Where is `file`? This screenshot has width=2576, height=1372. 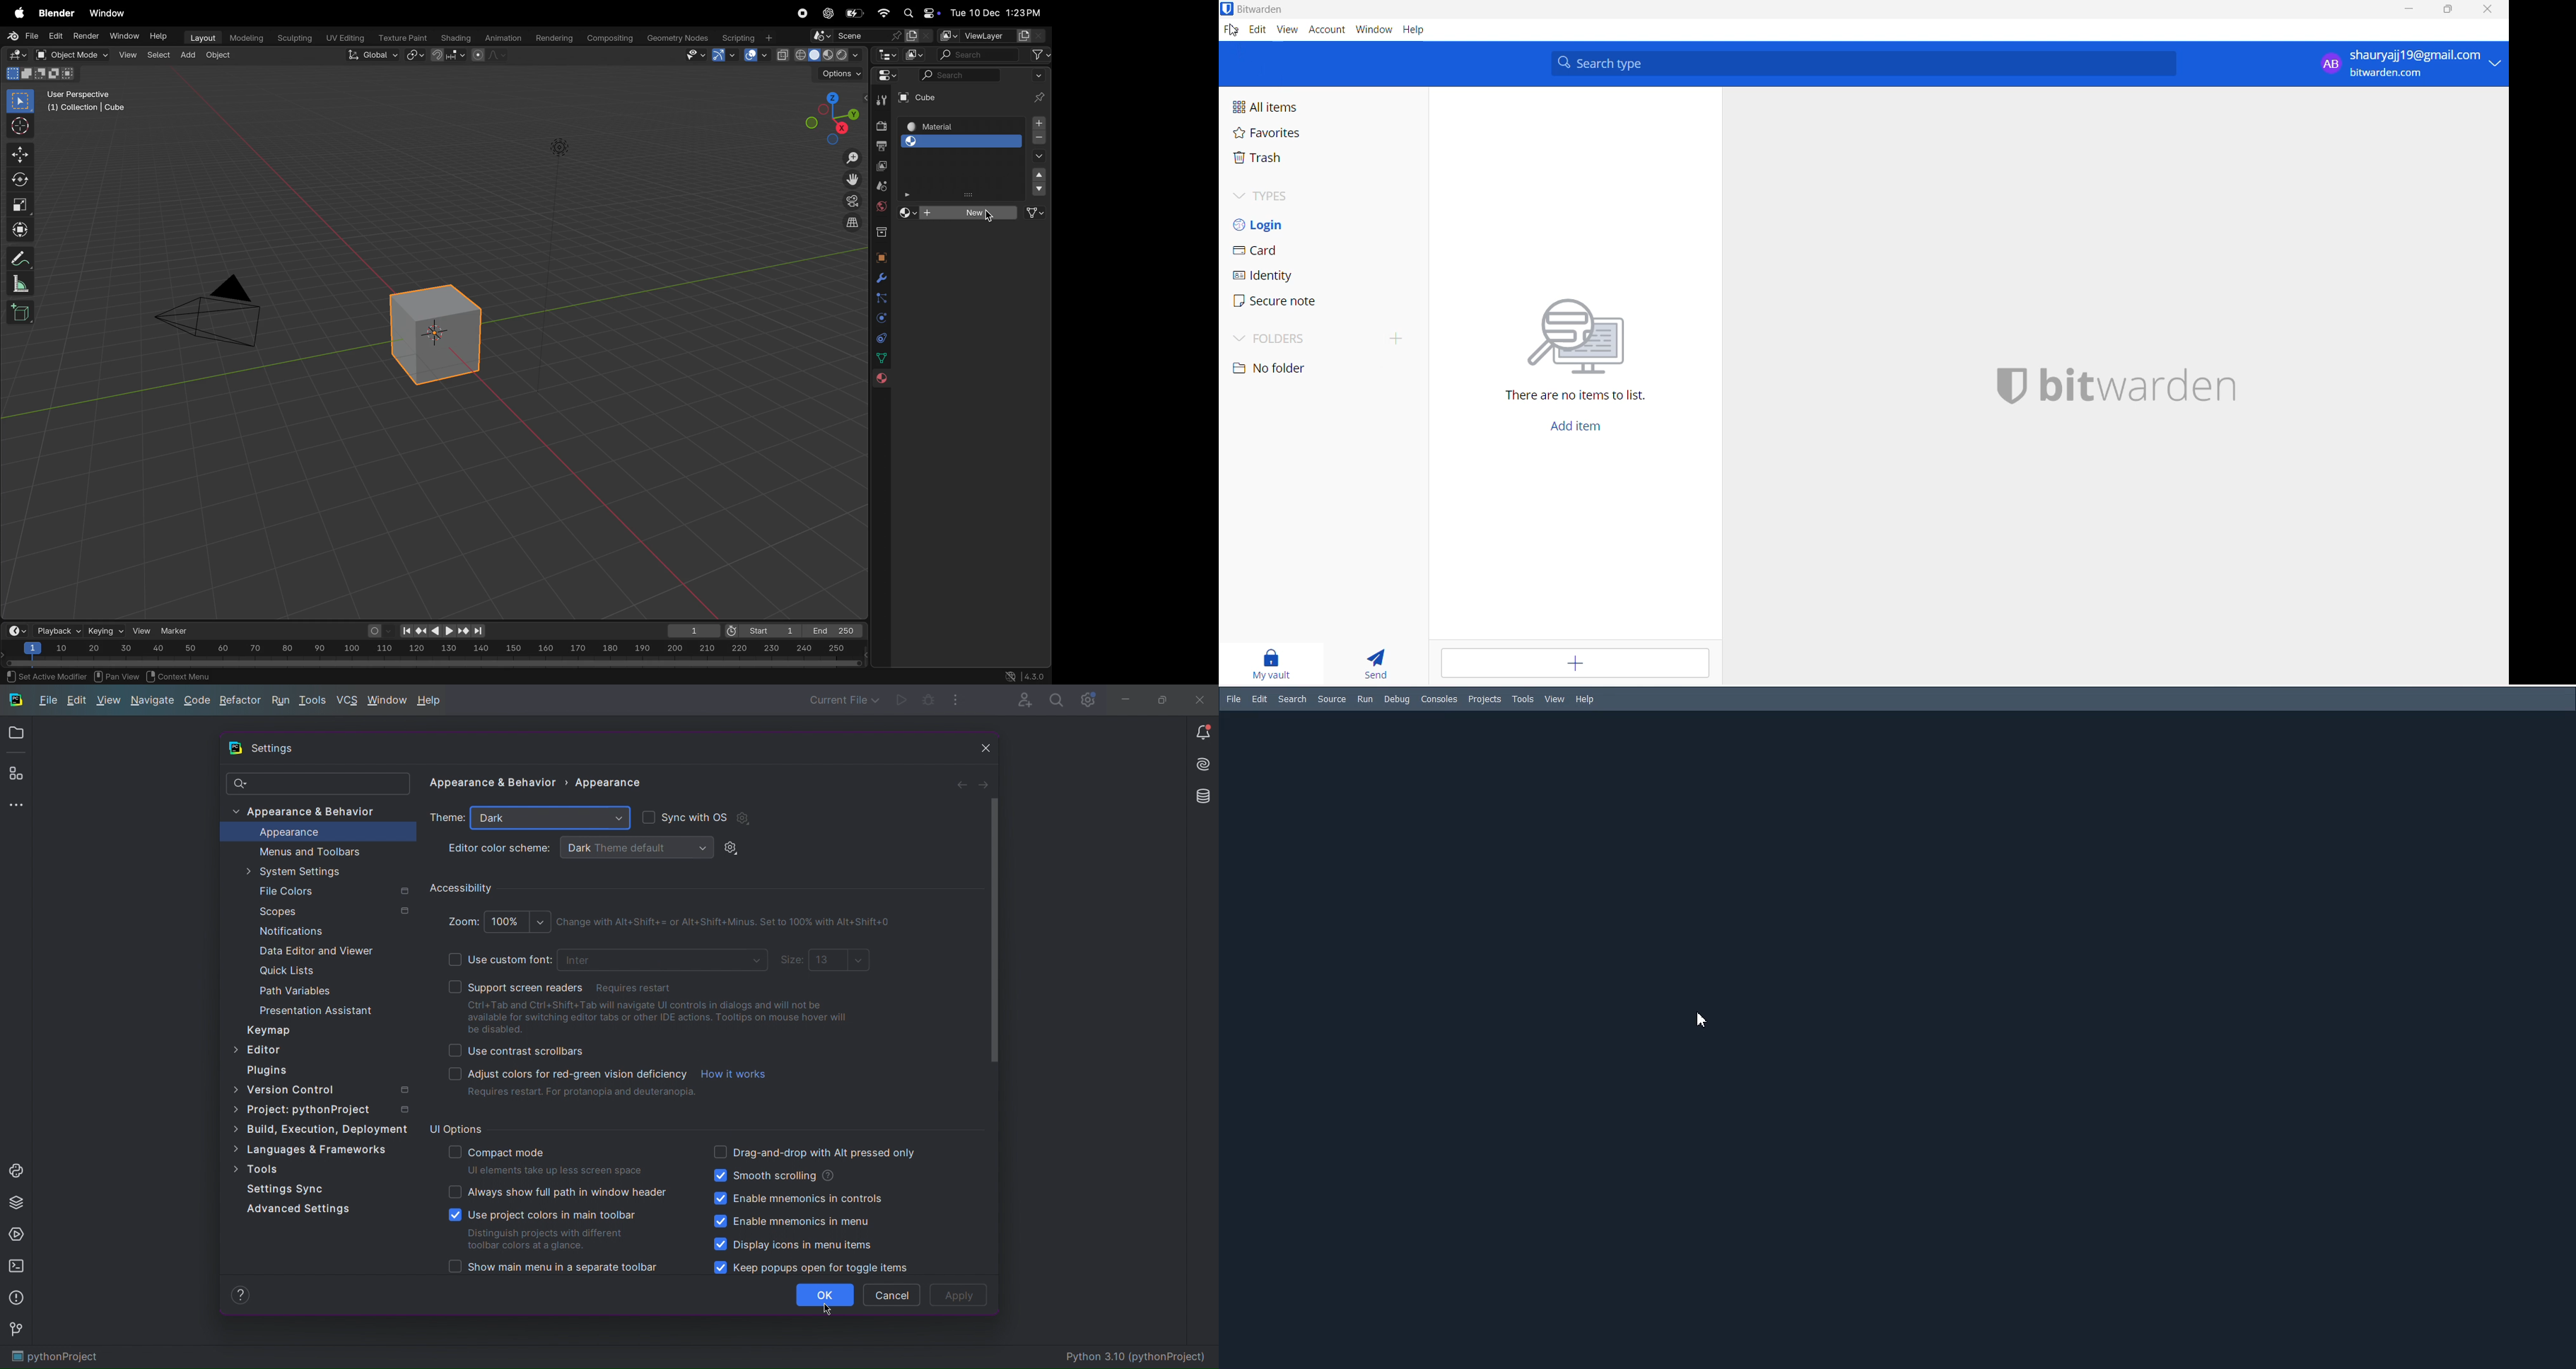 file is located at coordinates (1232, 31).